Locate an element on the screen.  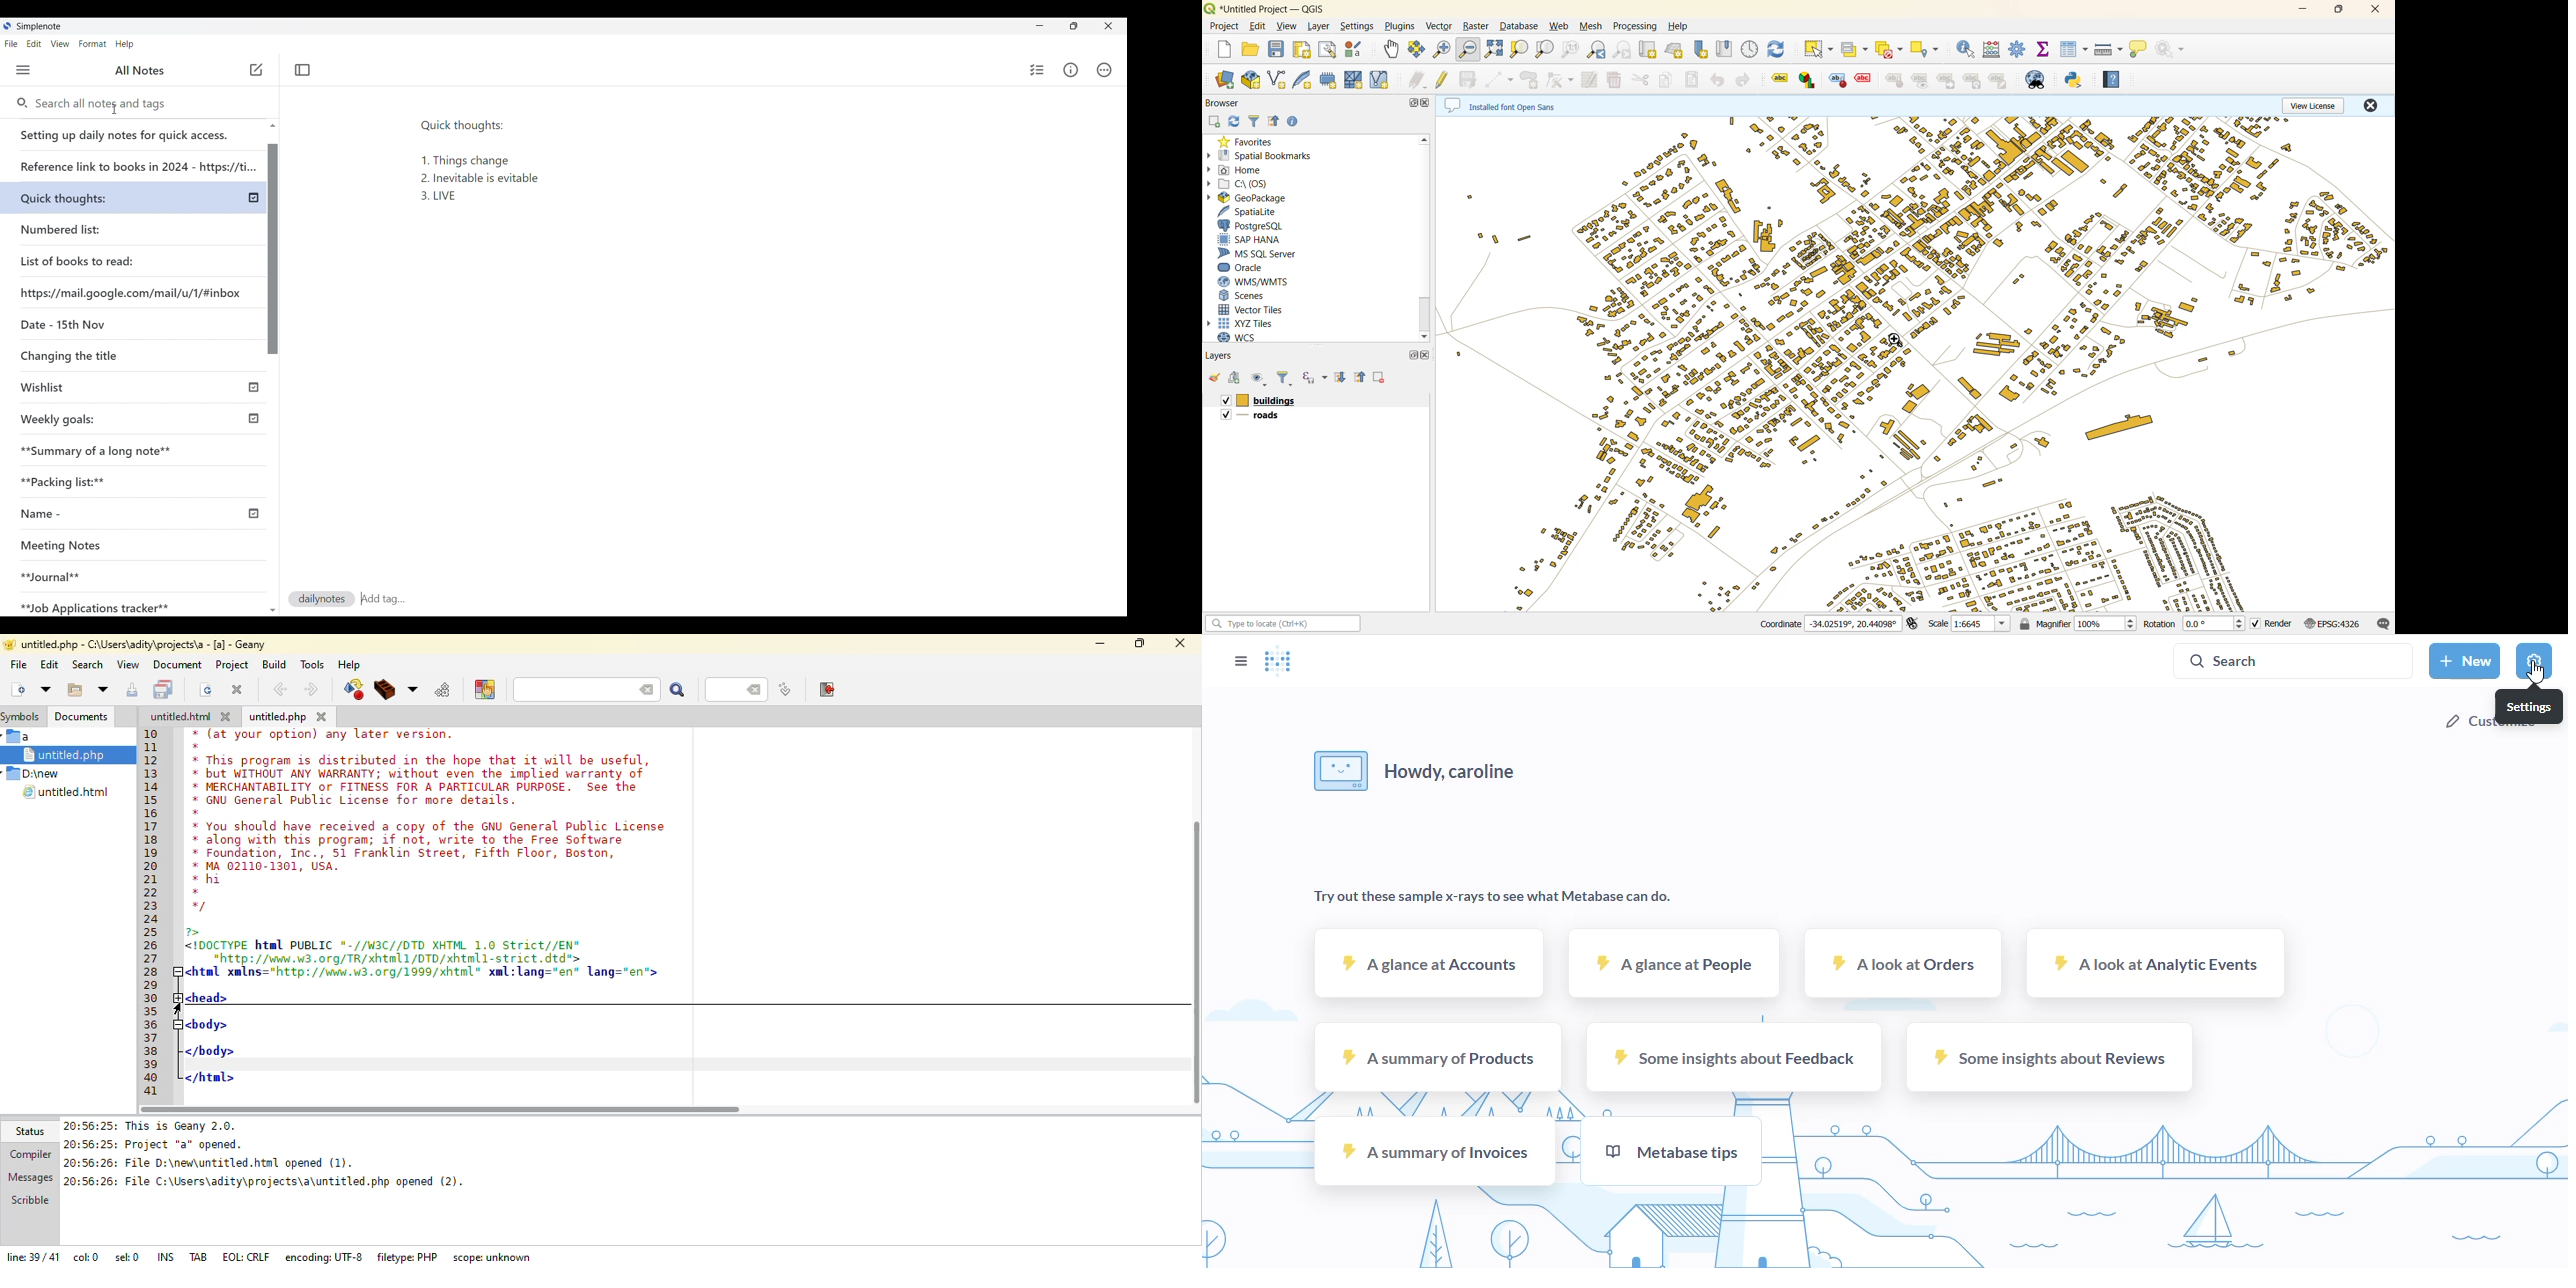
toolbox is located at coordinates (2018, 48).